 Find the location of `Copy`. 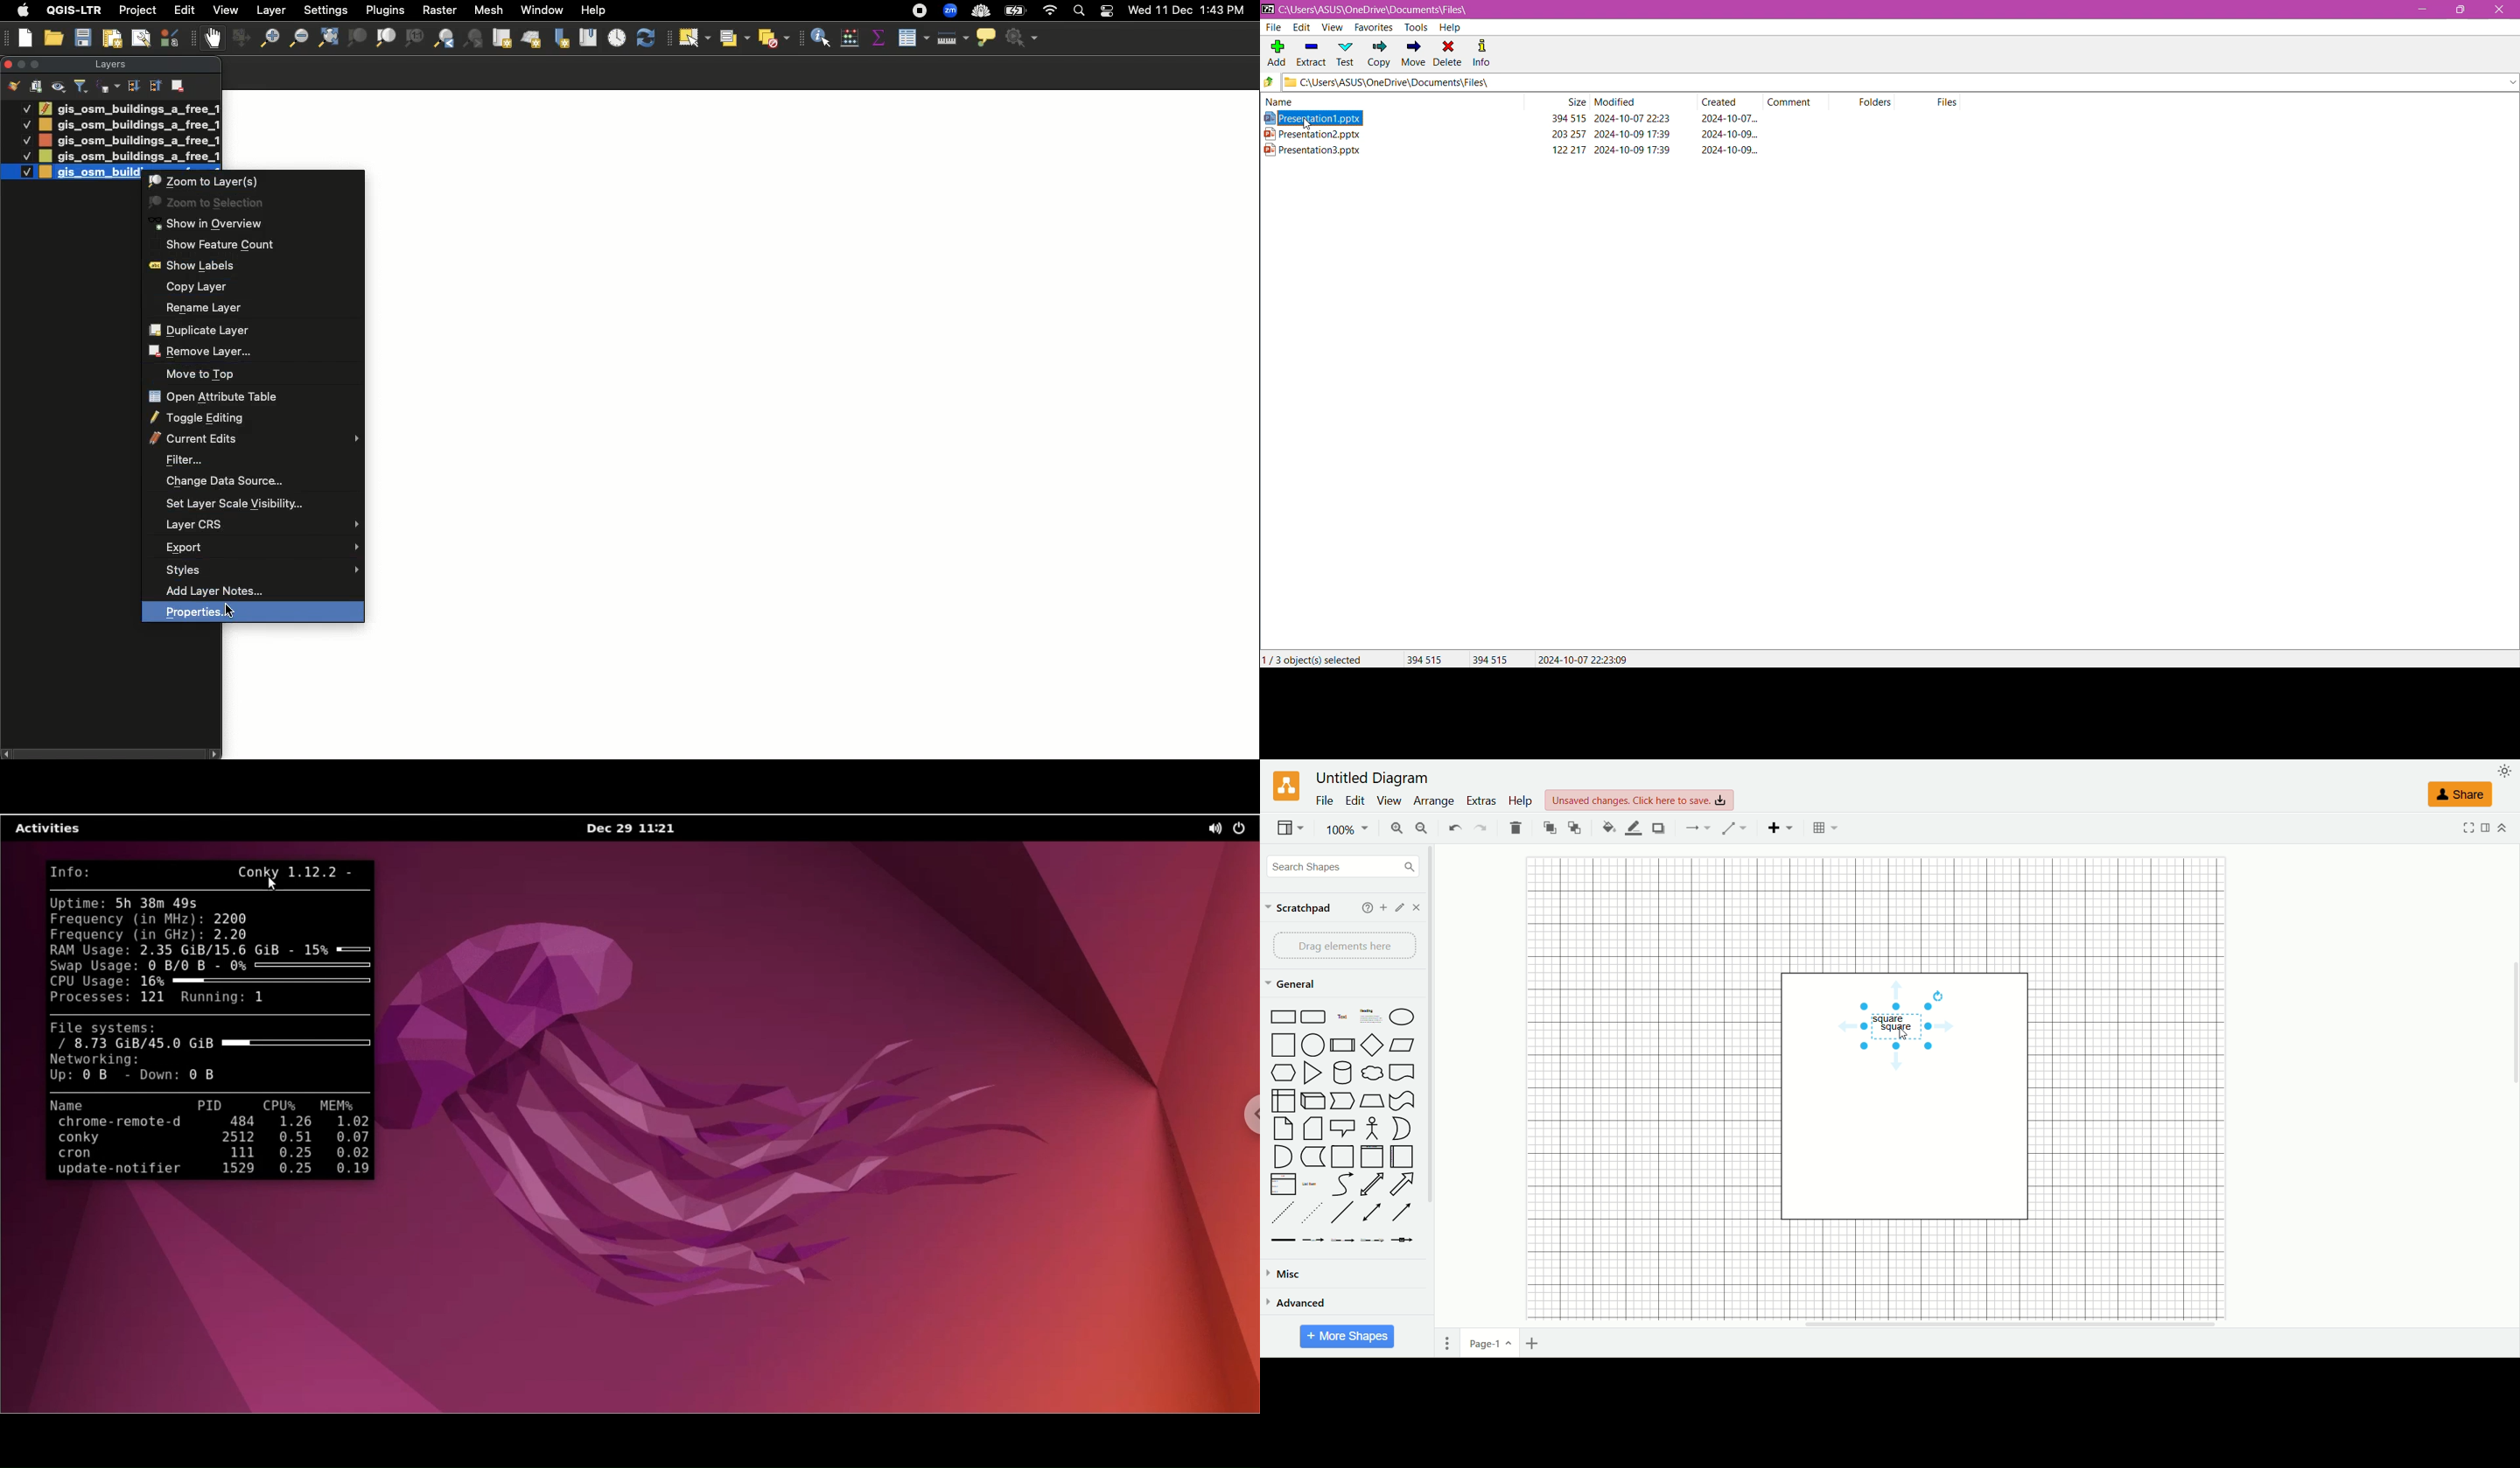

Copy is located at coordinates (1379, 55).